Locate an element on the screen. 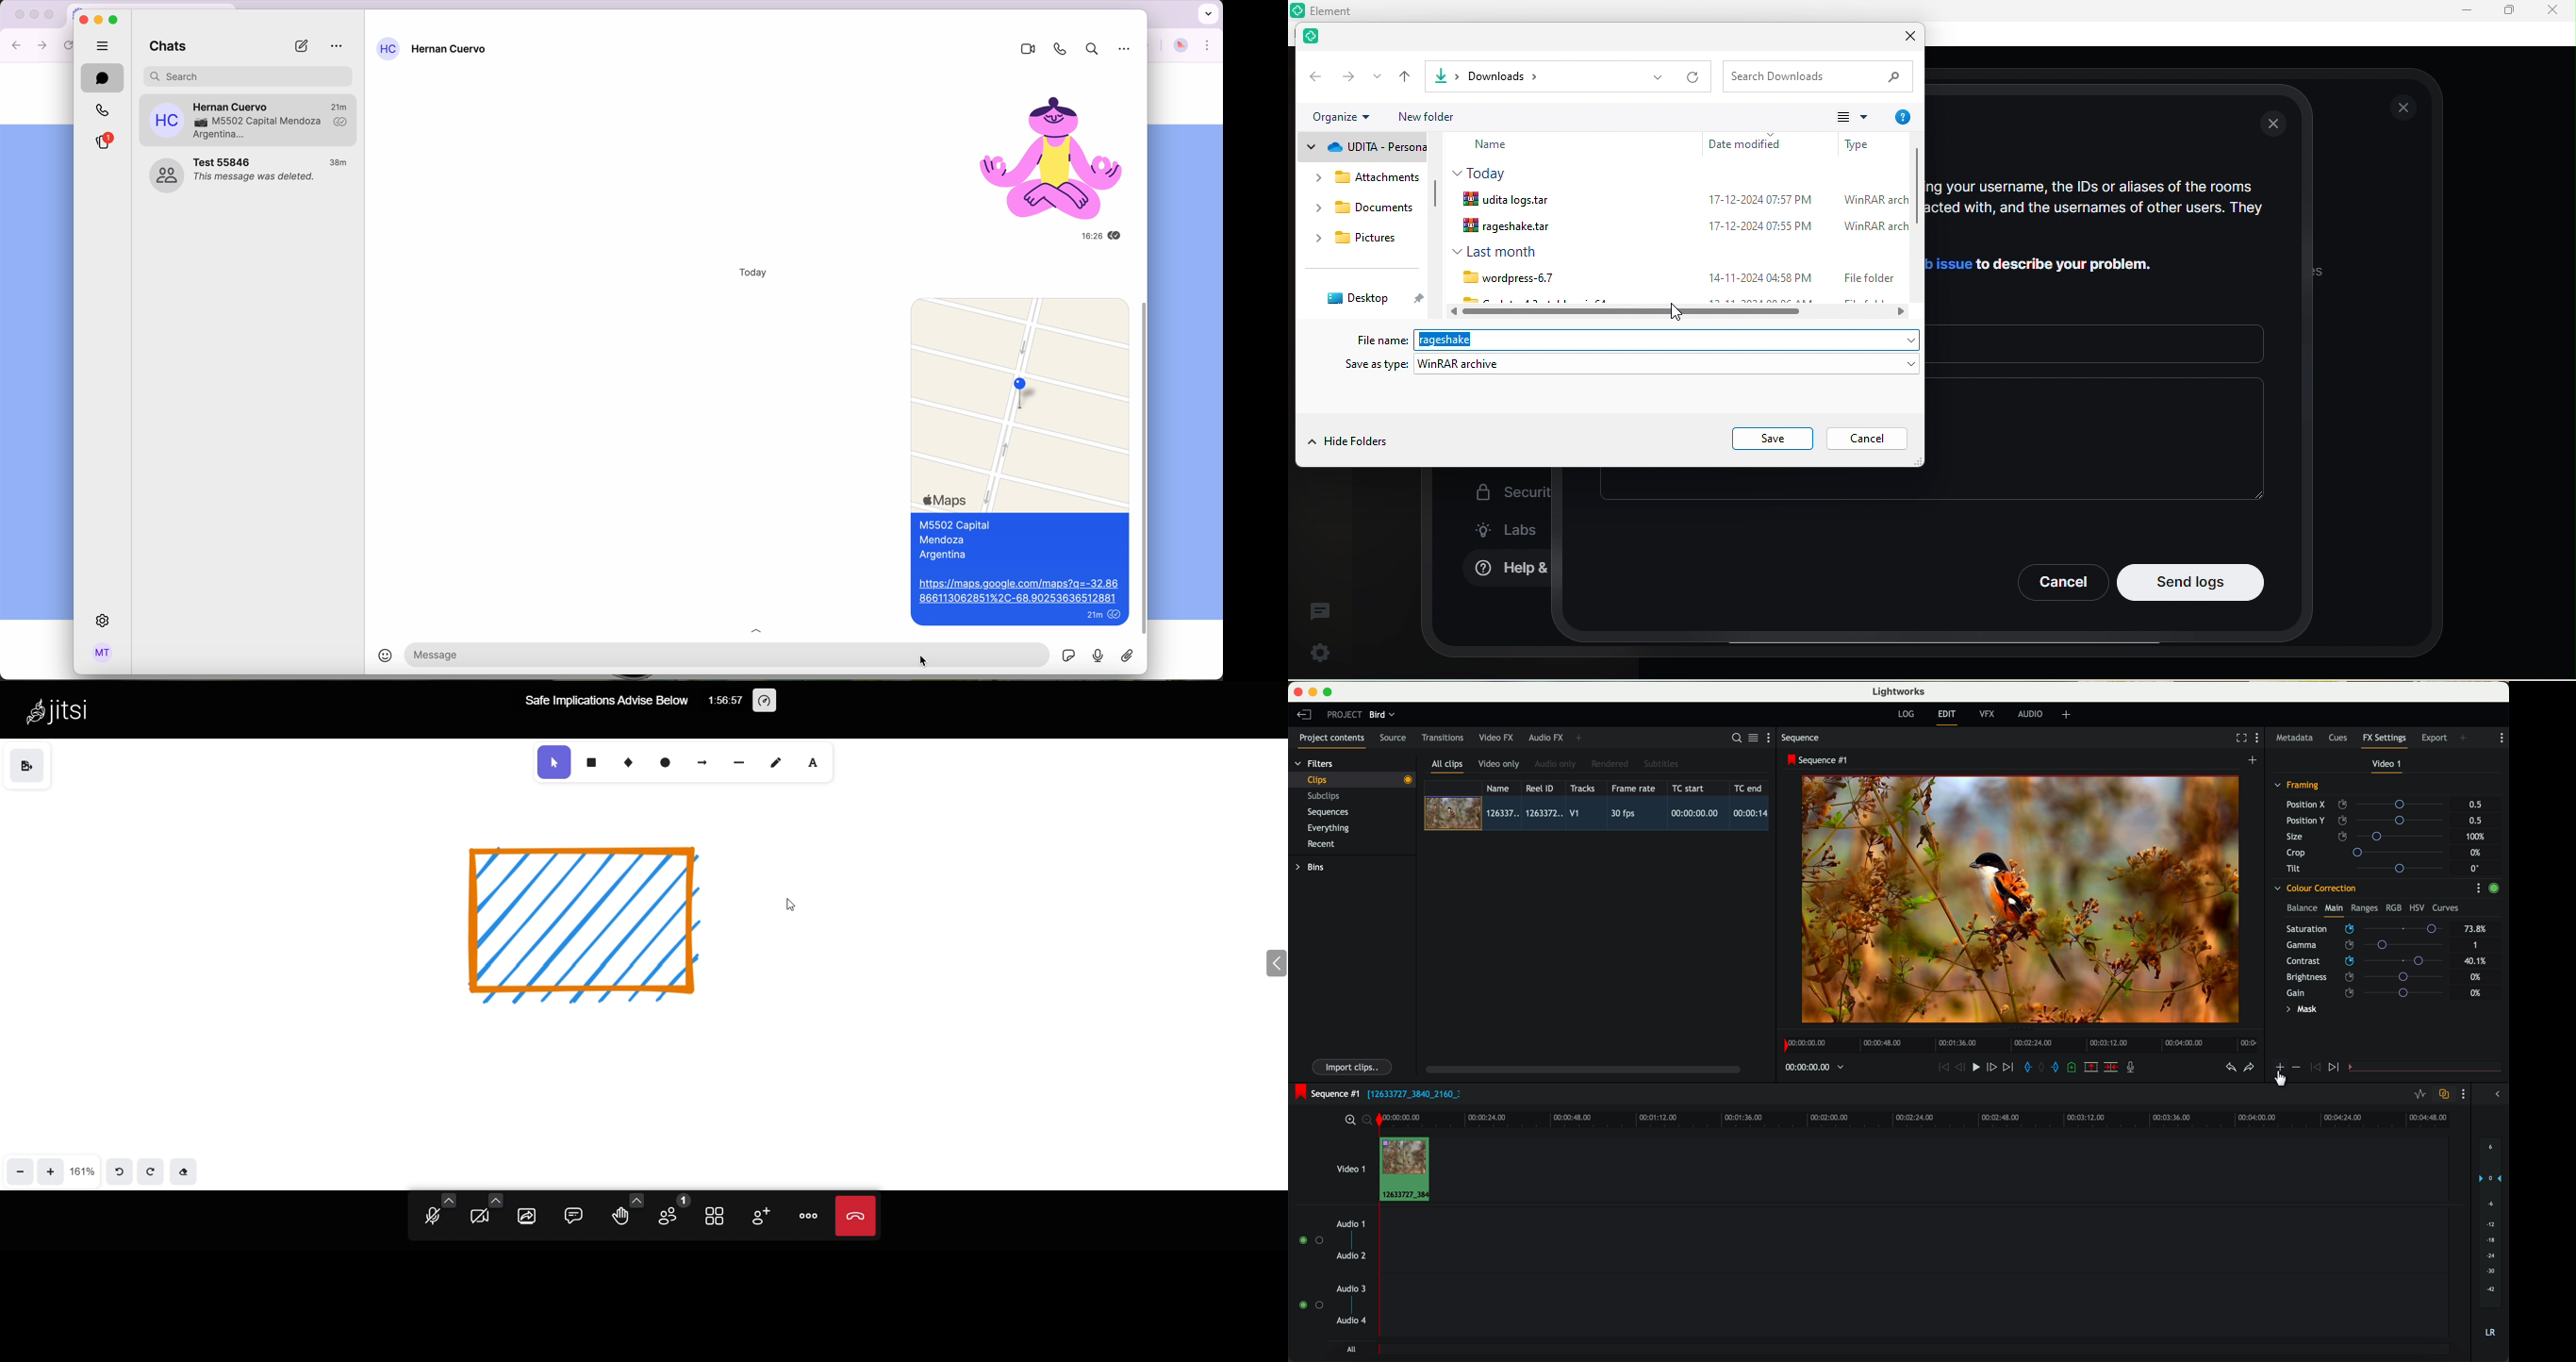 The height and width of the screenshot is (1372, 2576). file type  is located at coordinates (1858, 142).